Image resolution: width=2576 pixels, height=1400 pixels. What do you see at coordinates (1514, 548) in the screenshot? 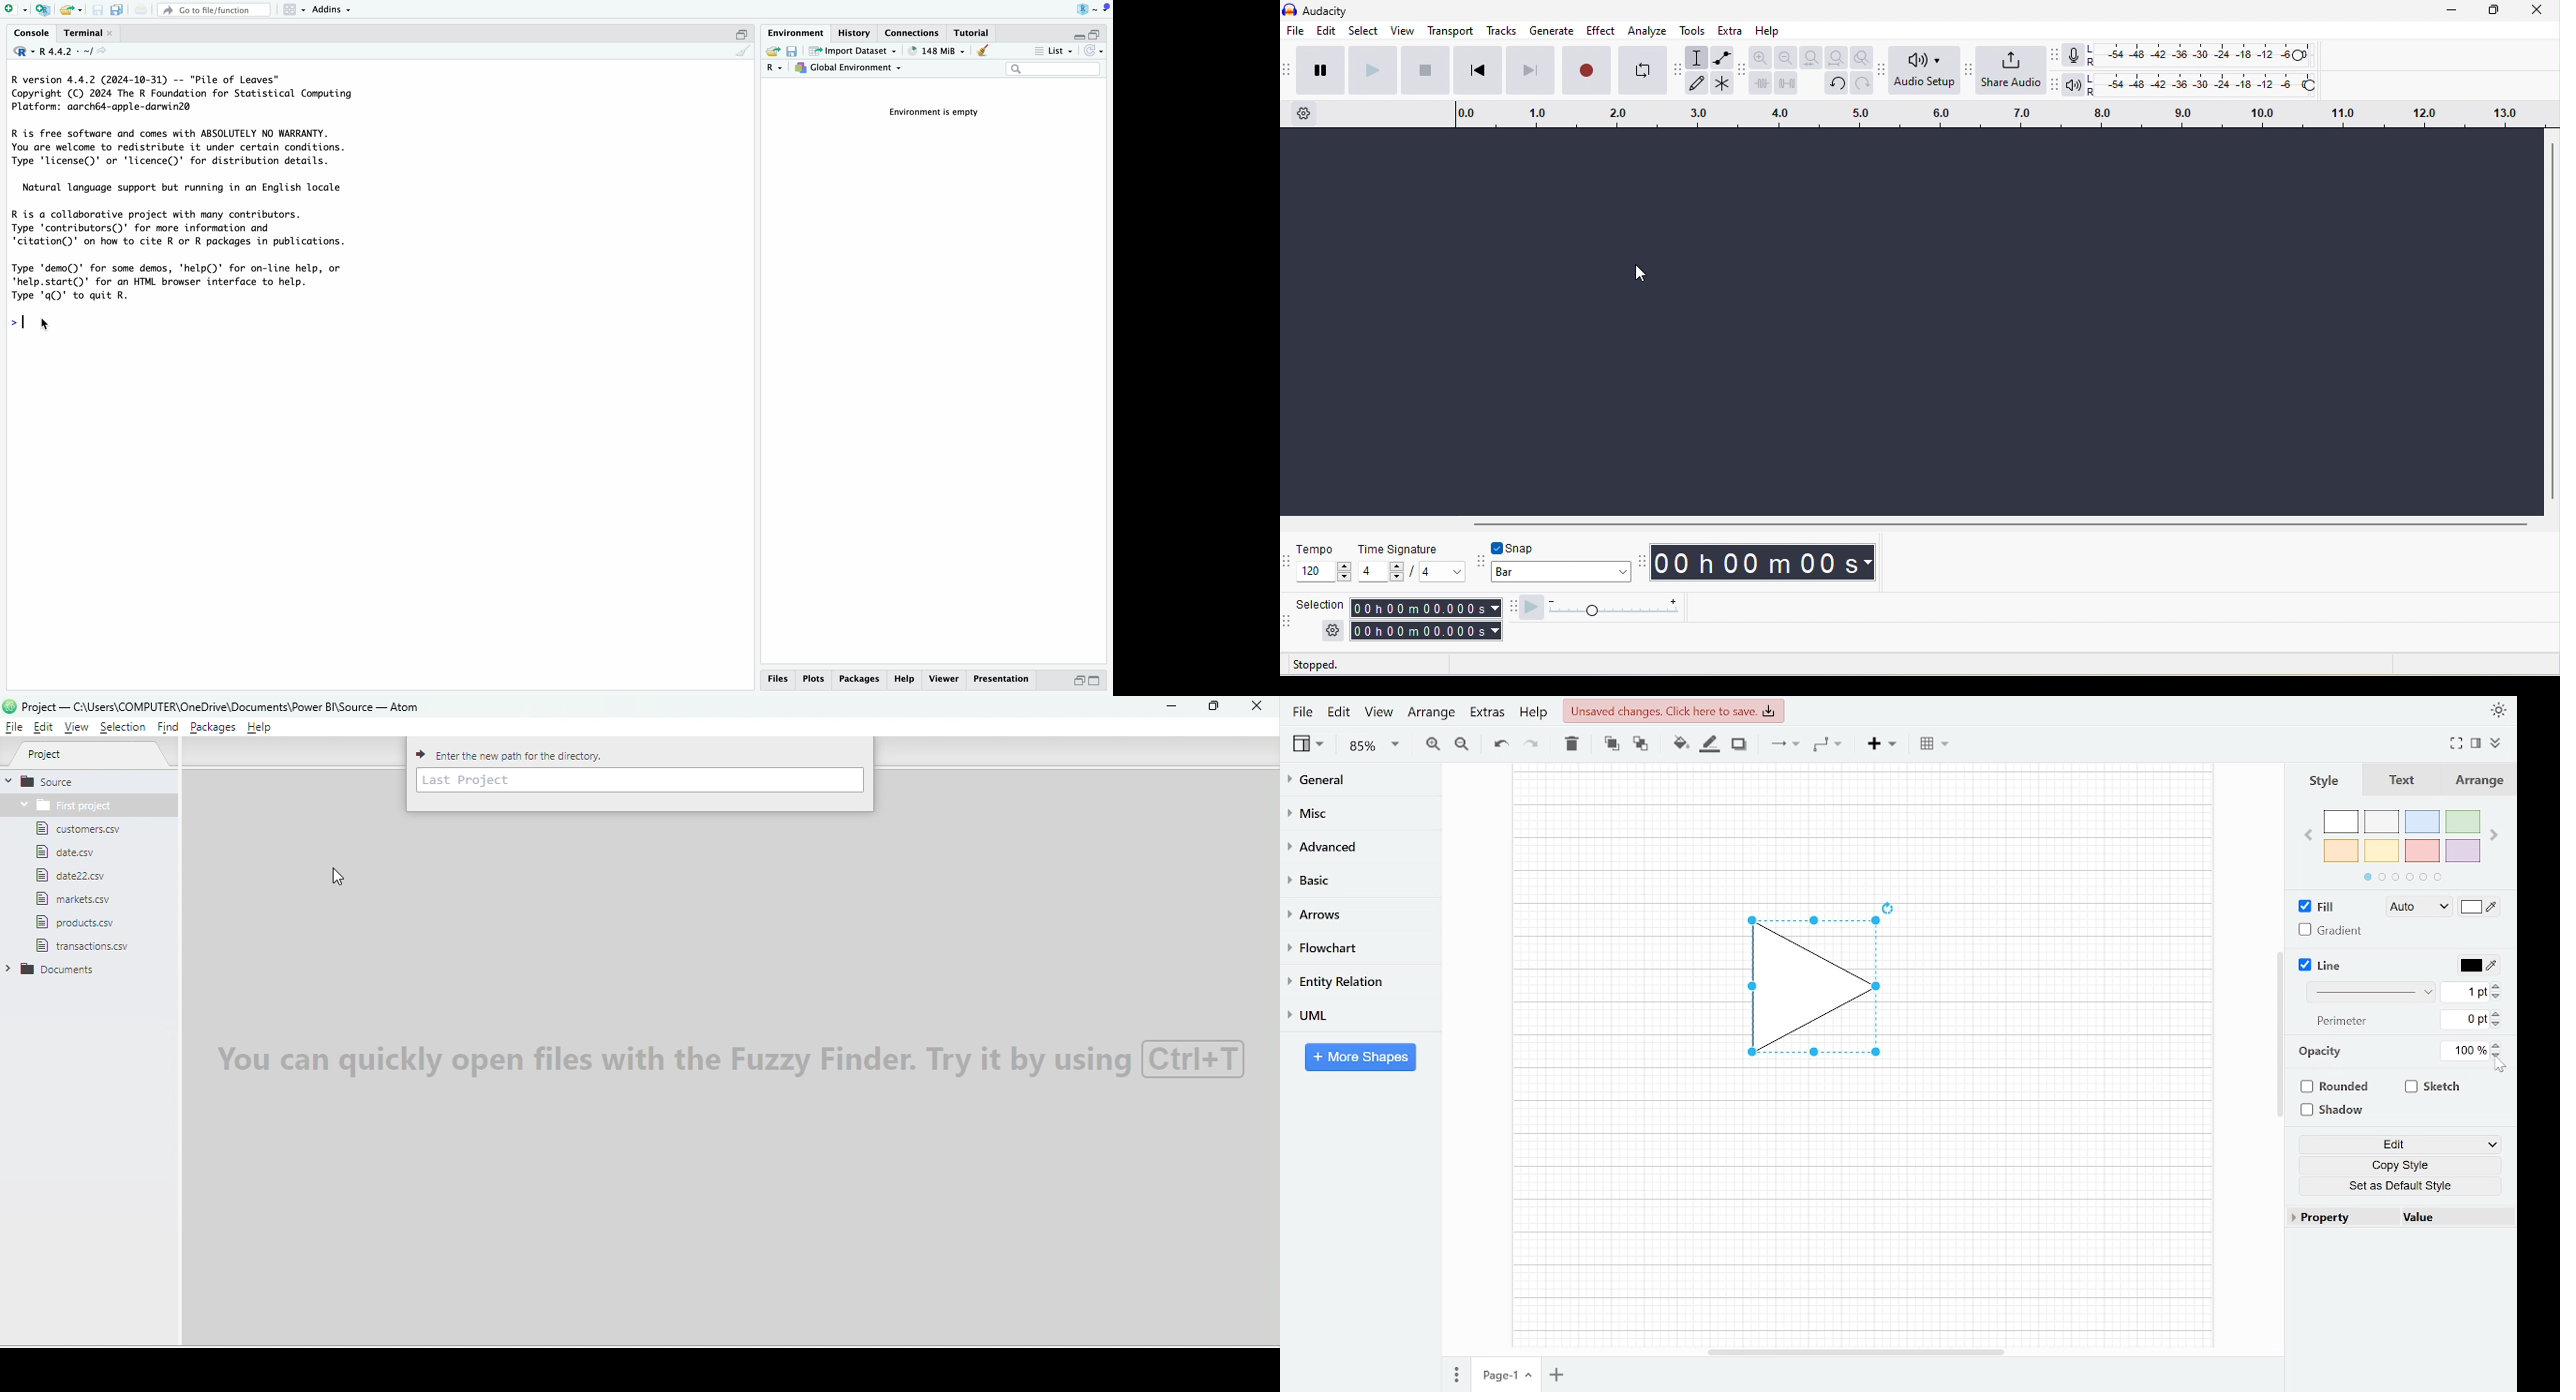
I see `toggle snap` at bounding box center [1514, 548].